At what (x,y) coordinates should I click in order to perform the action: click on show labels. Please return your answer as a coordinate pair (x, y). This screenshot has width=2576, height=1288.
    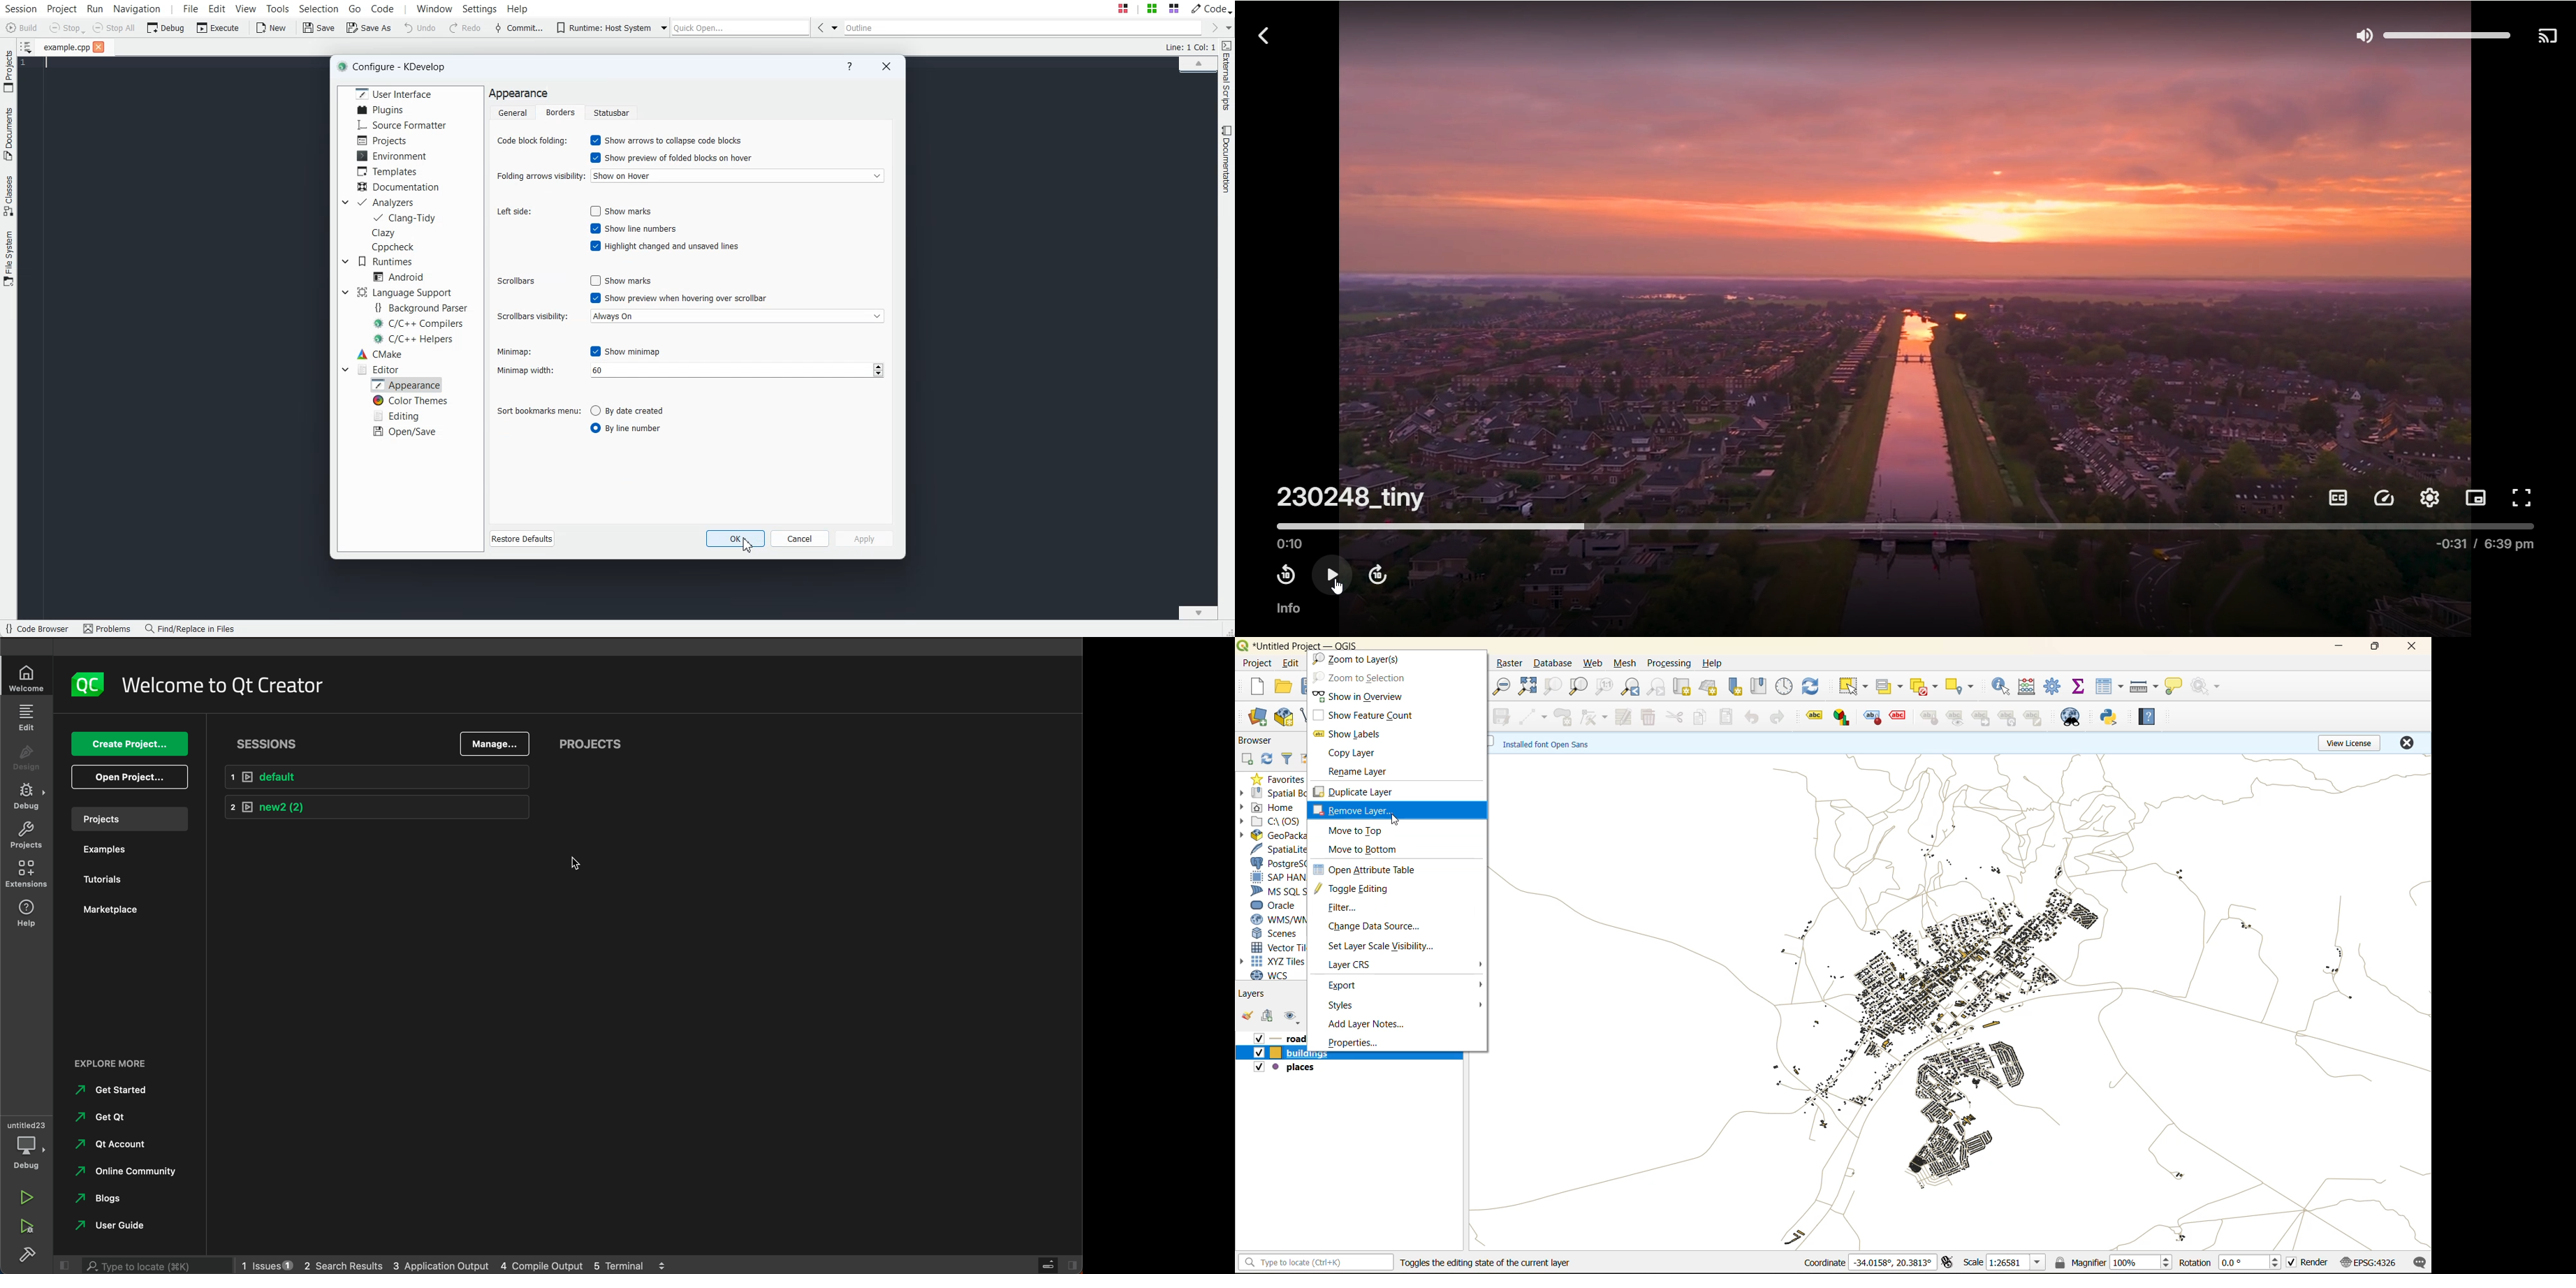
    Looking at the image, I should click on (1361, 735).